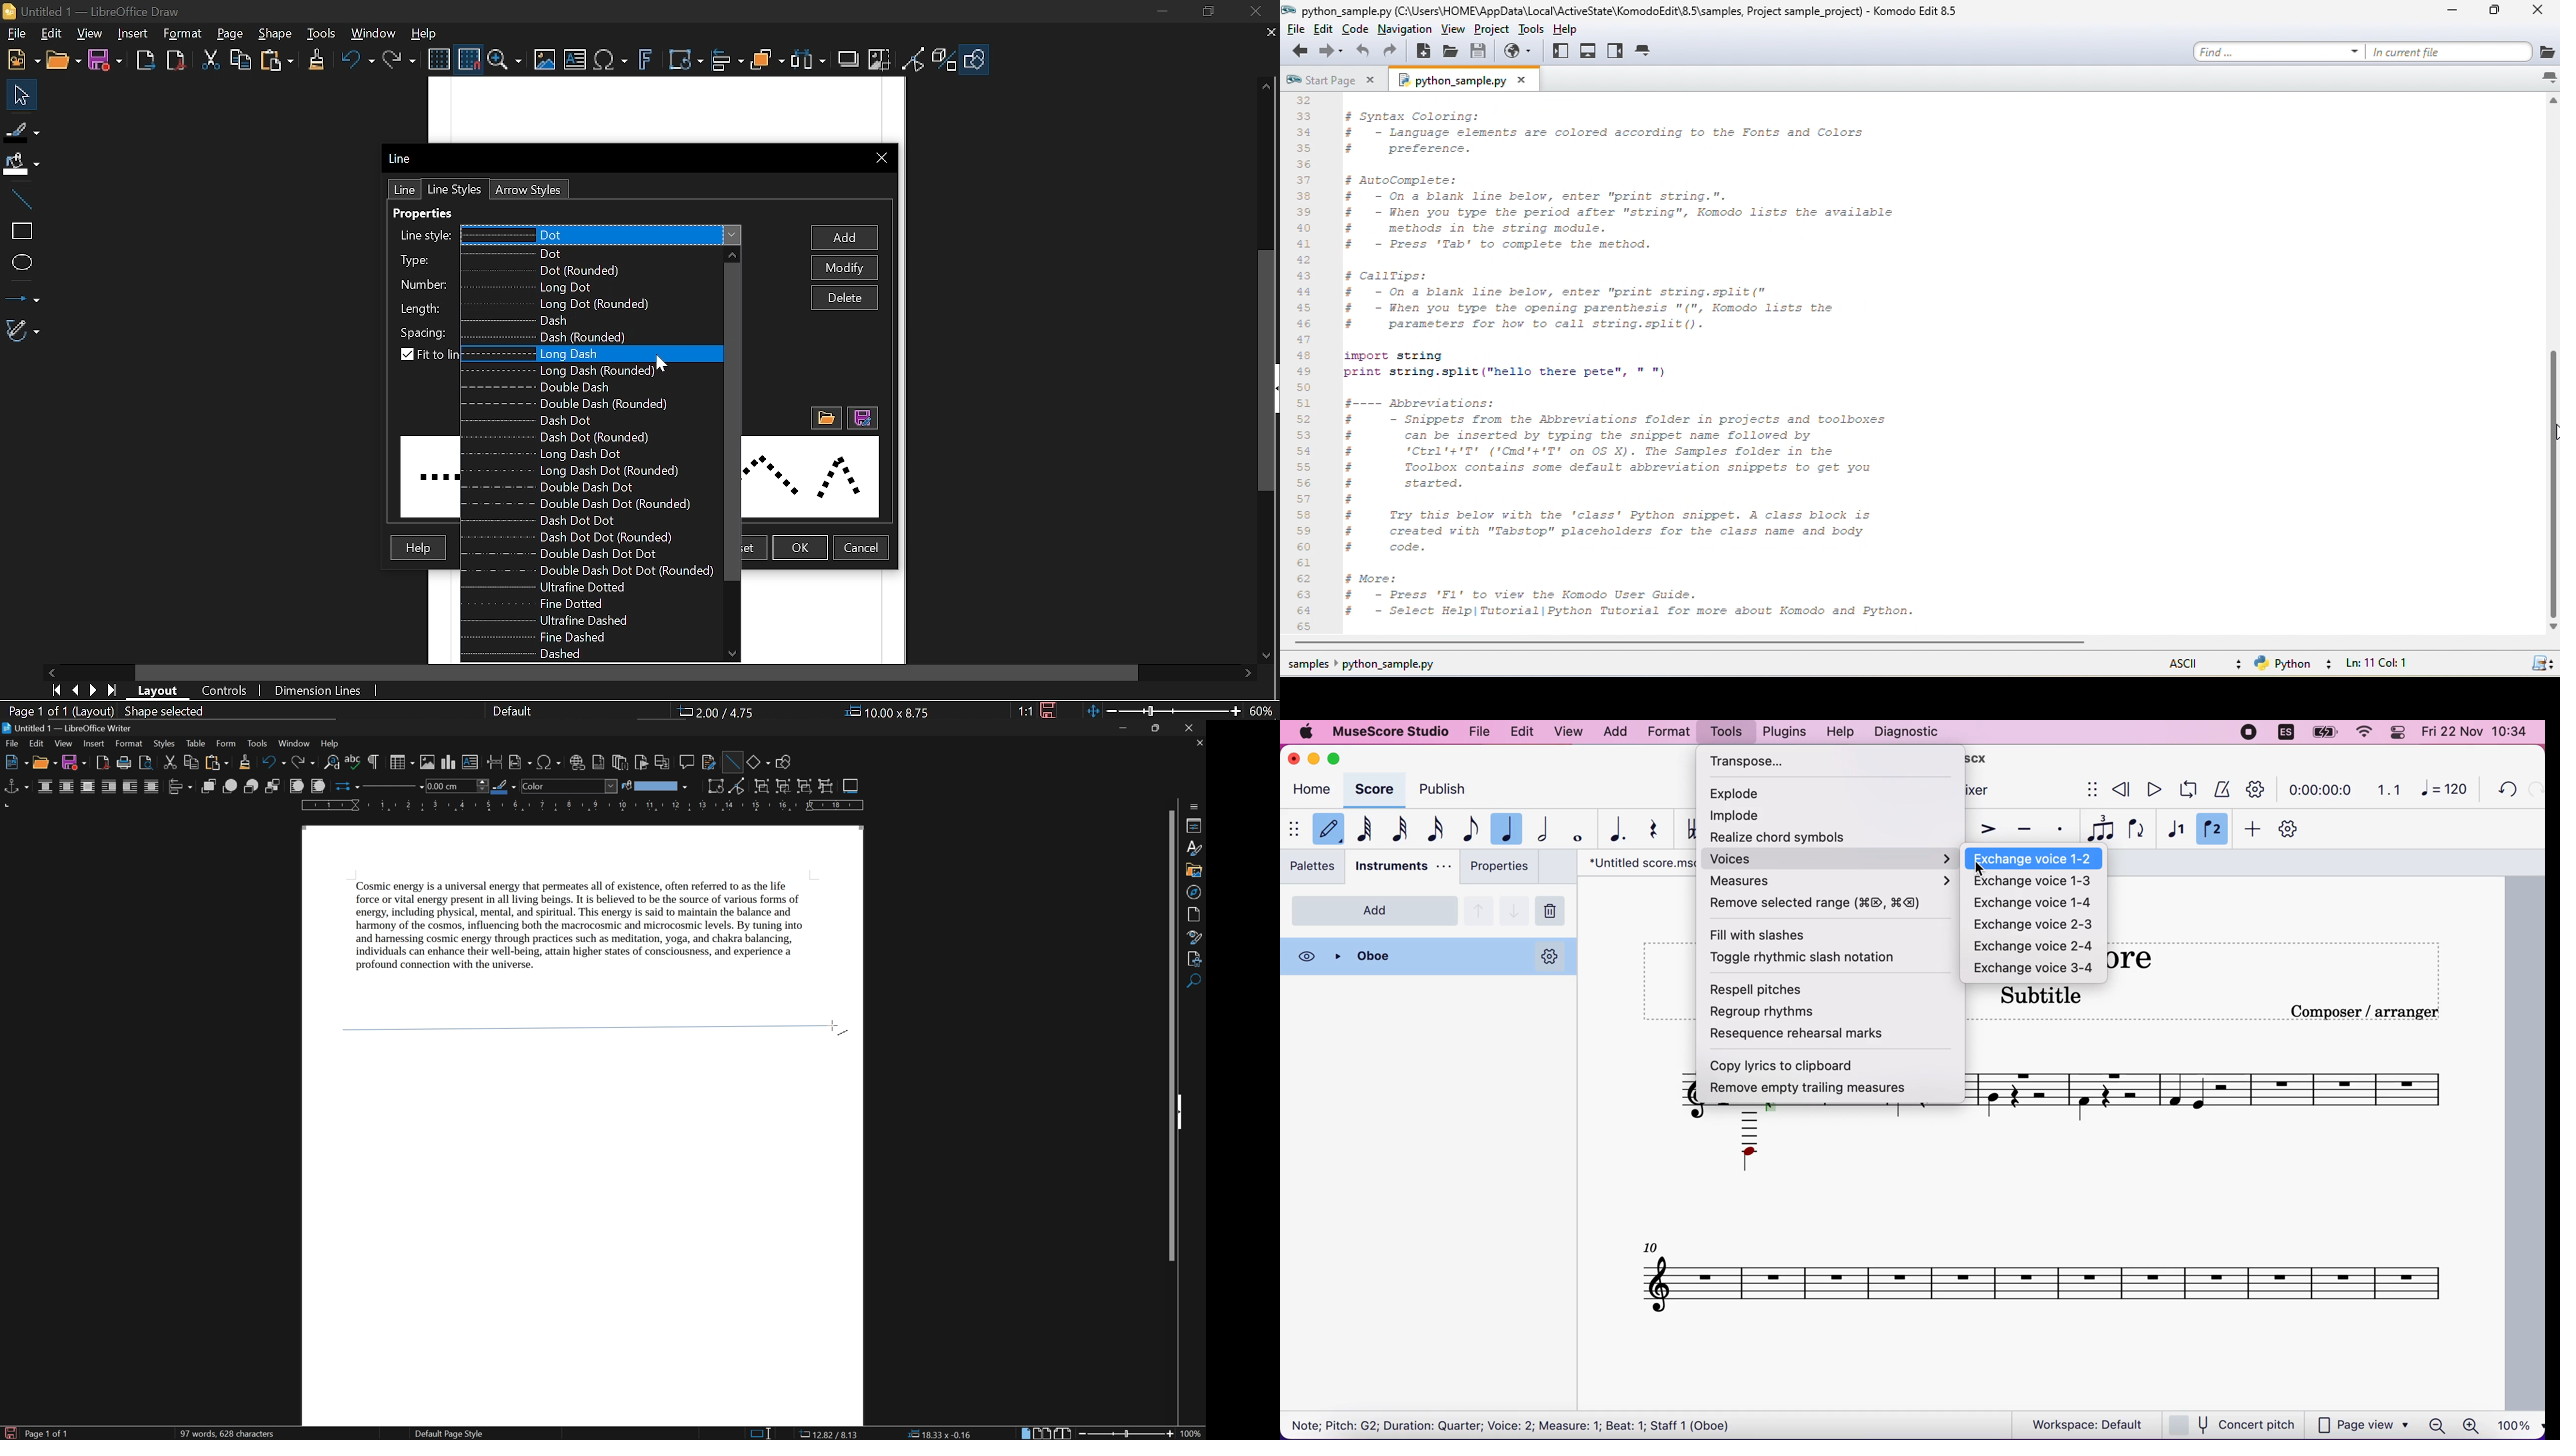  I want to click on playback loop, so click(2186, 791).